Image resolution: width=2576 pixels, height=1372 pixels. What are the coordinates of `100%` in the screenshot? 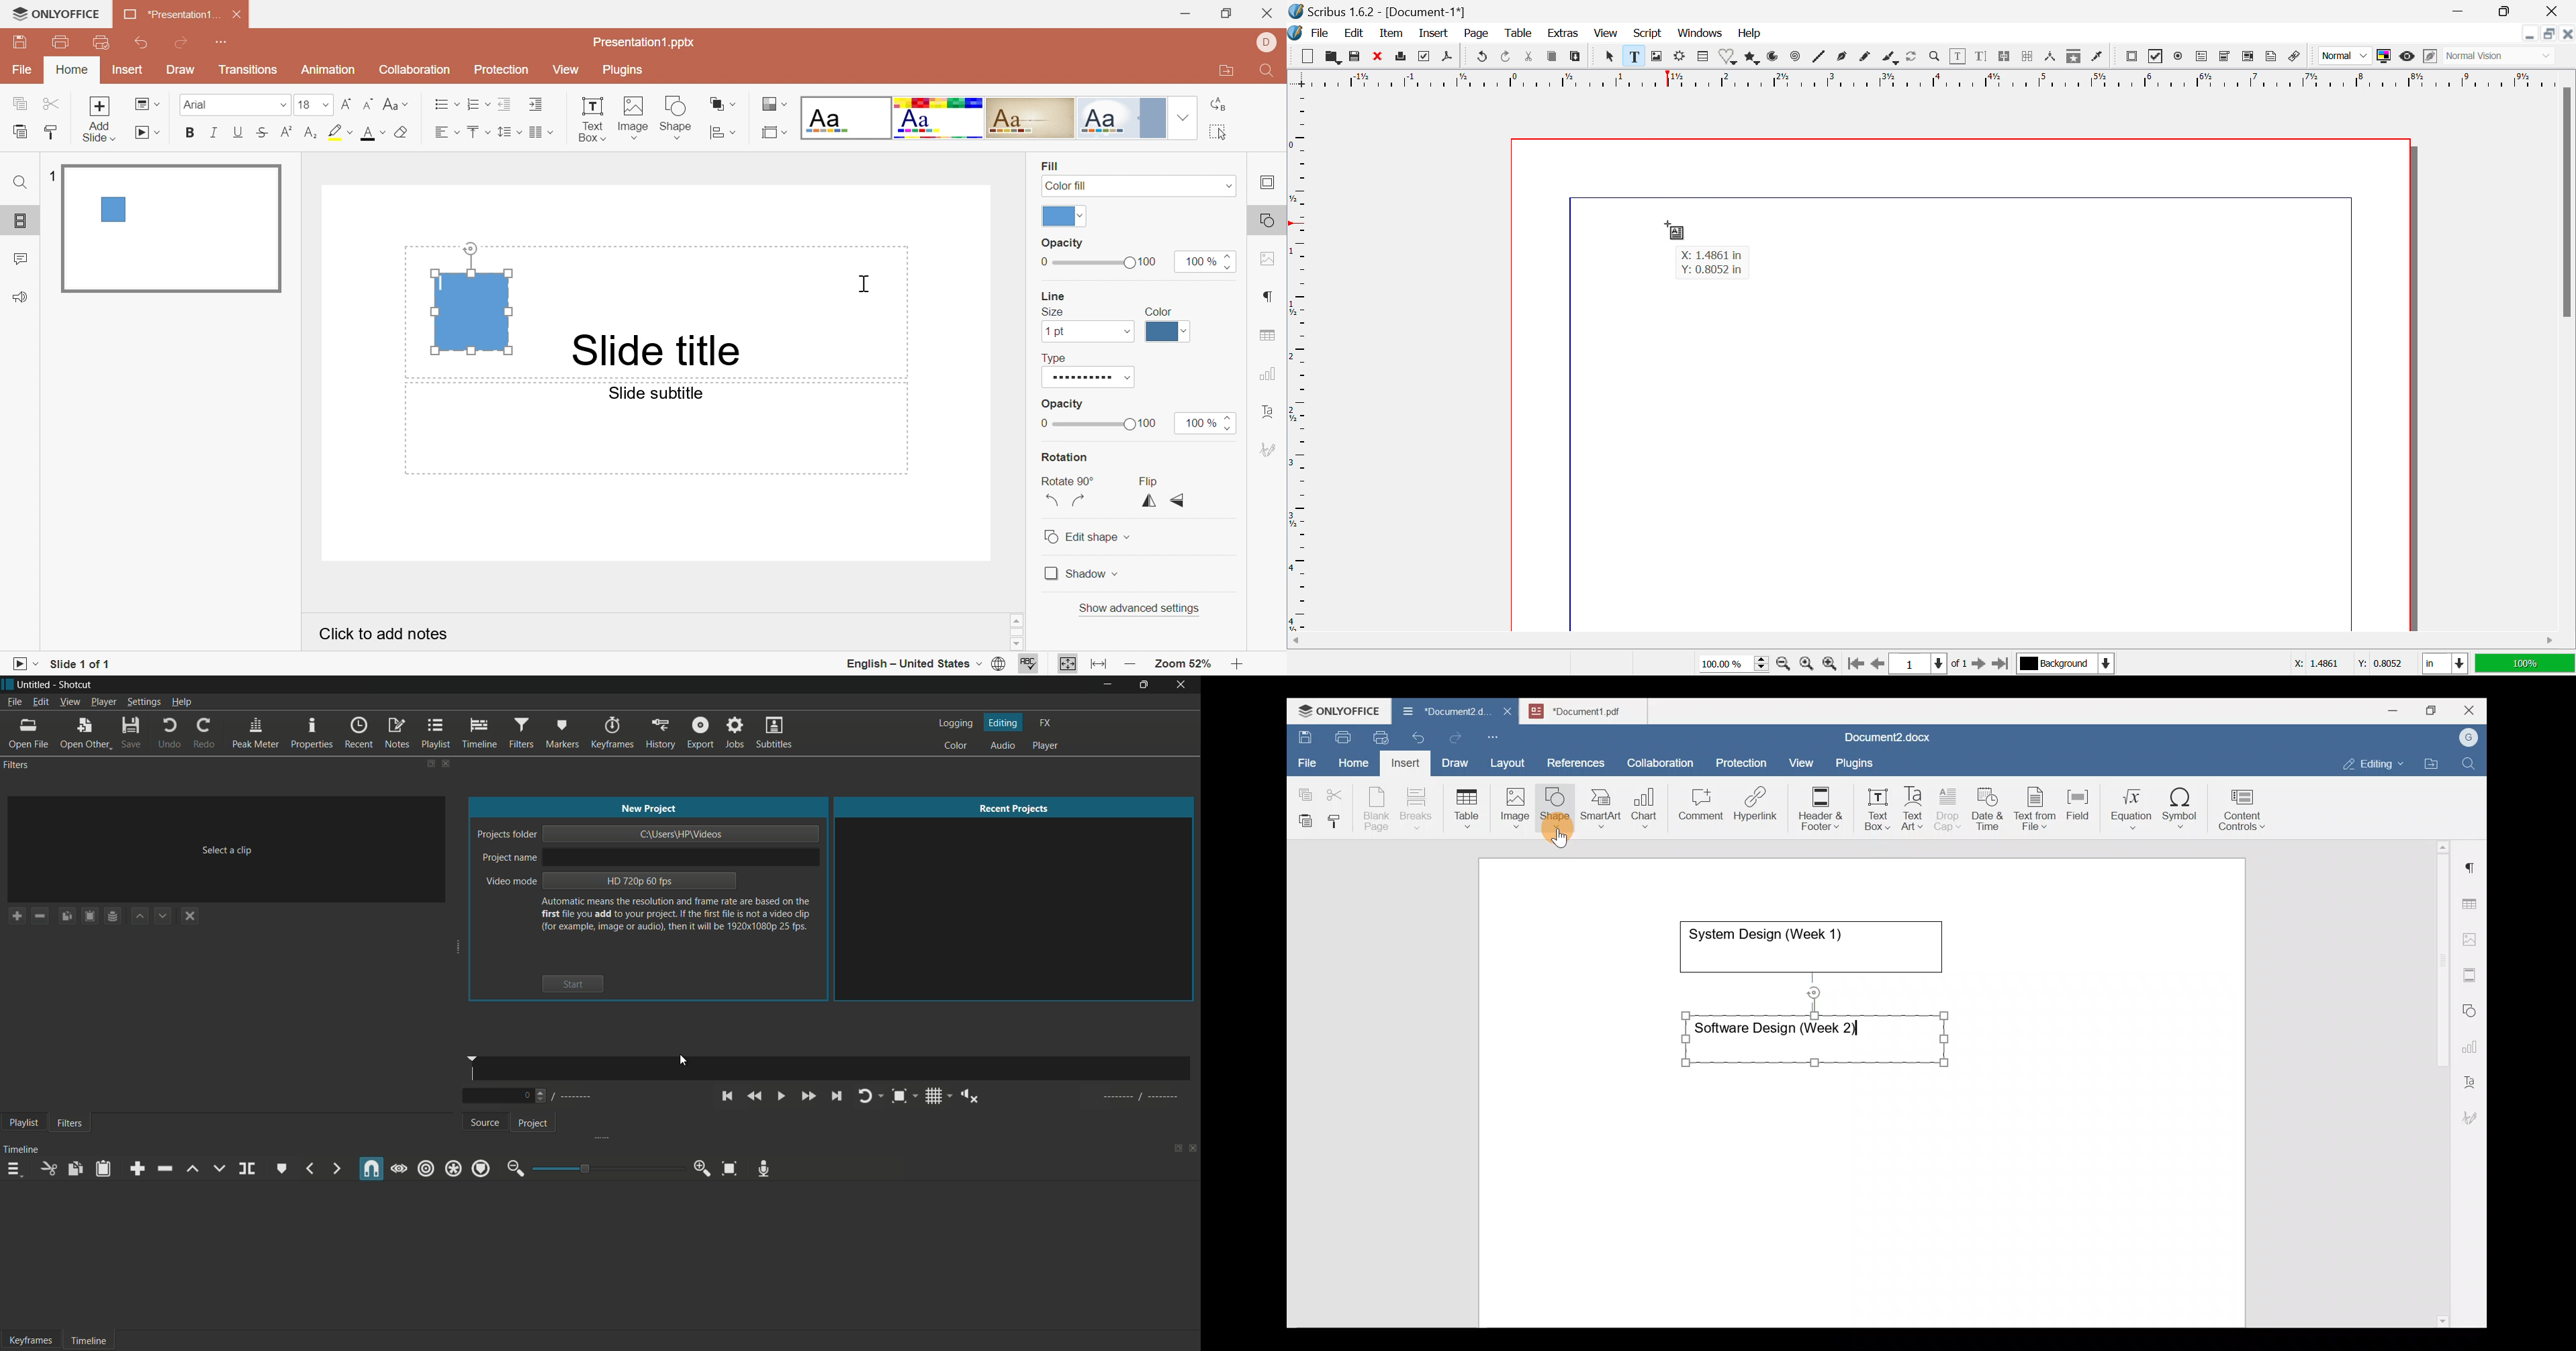 It's located at (1200, 261).